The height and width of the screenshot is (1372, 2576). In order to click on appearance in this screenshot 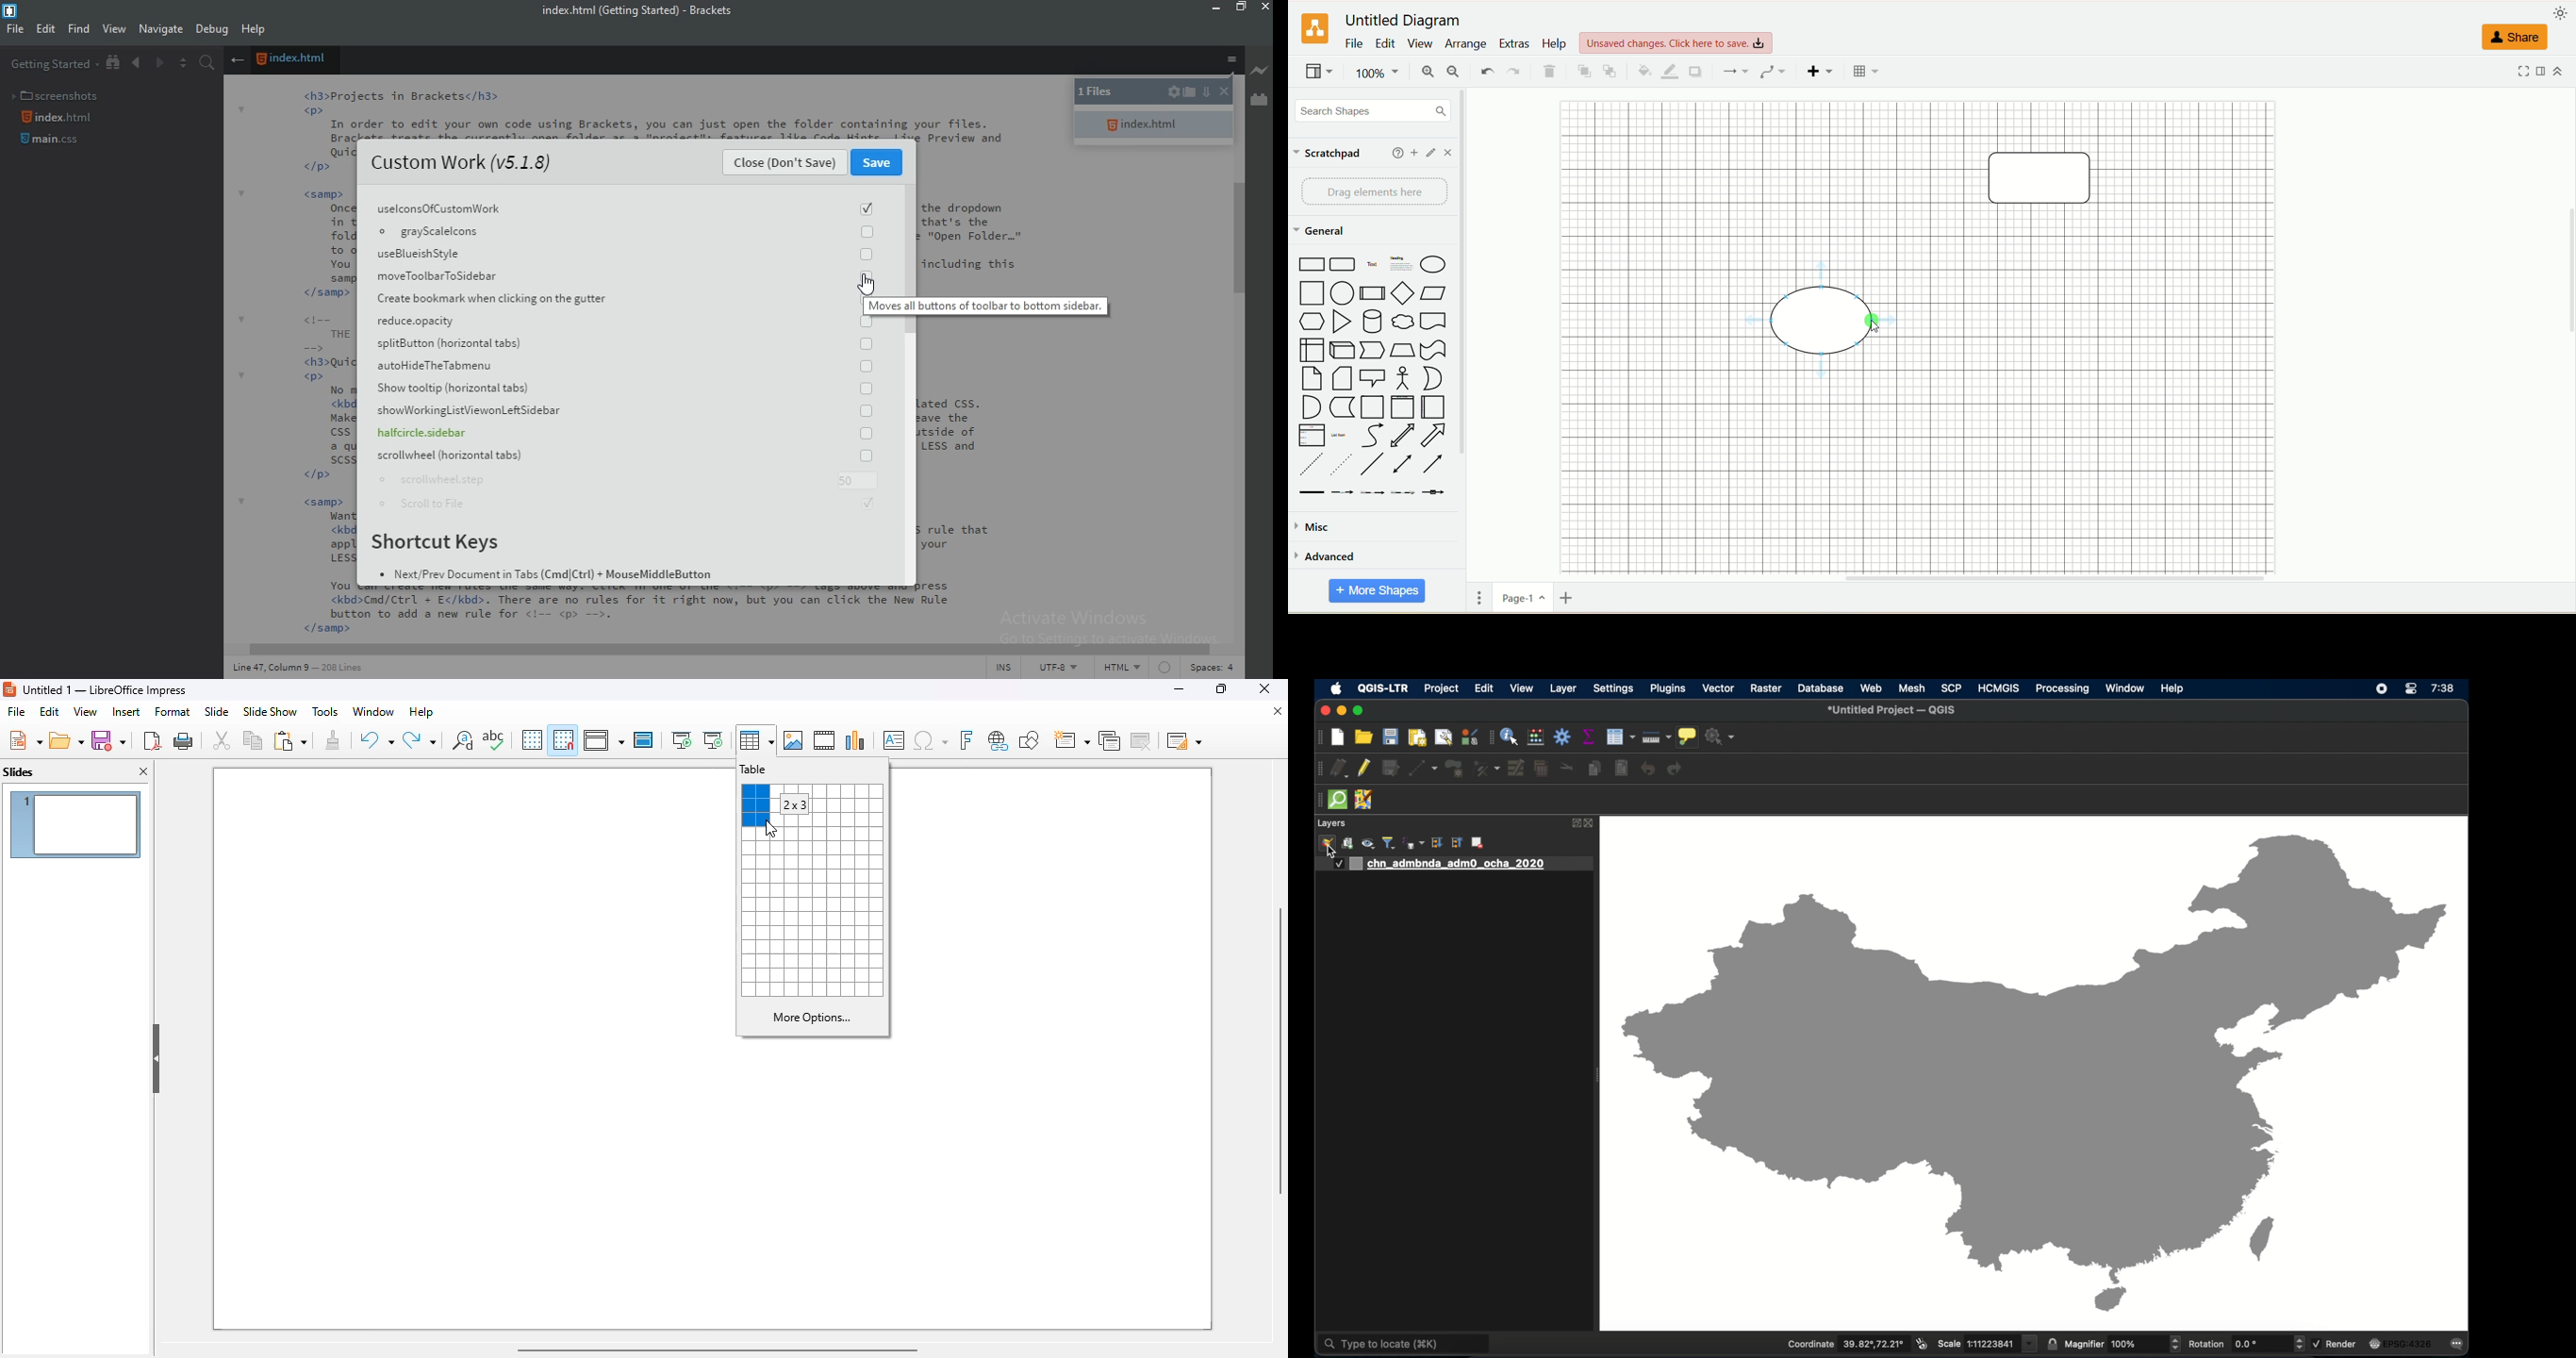, I will do `click(2561, 15)`.